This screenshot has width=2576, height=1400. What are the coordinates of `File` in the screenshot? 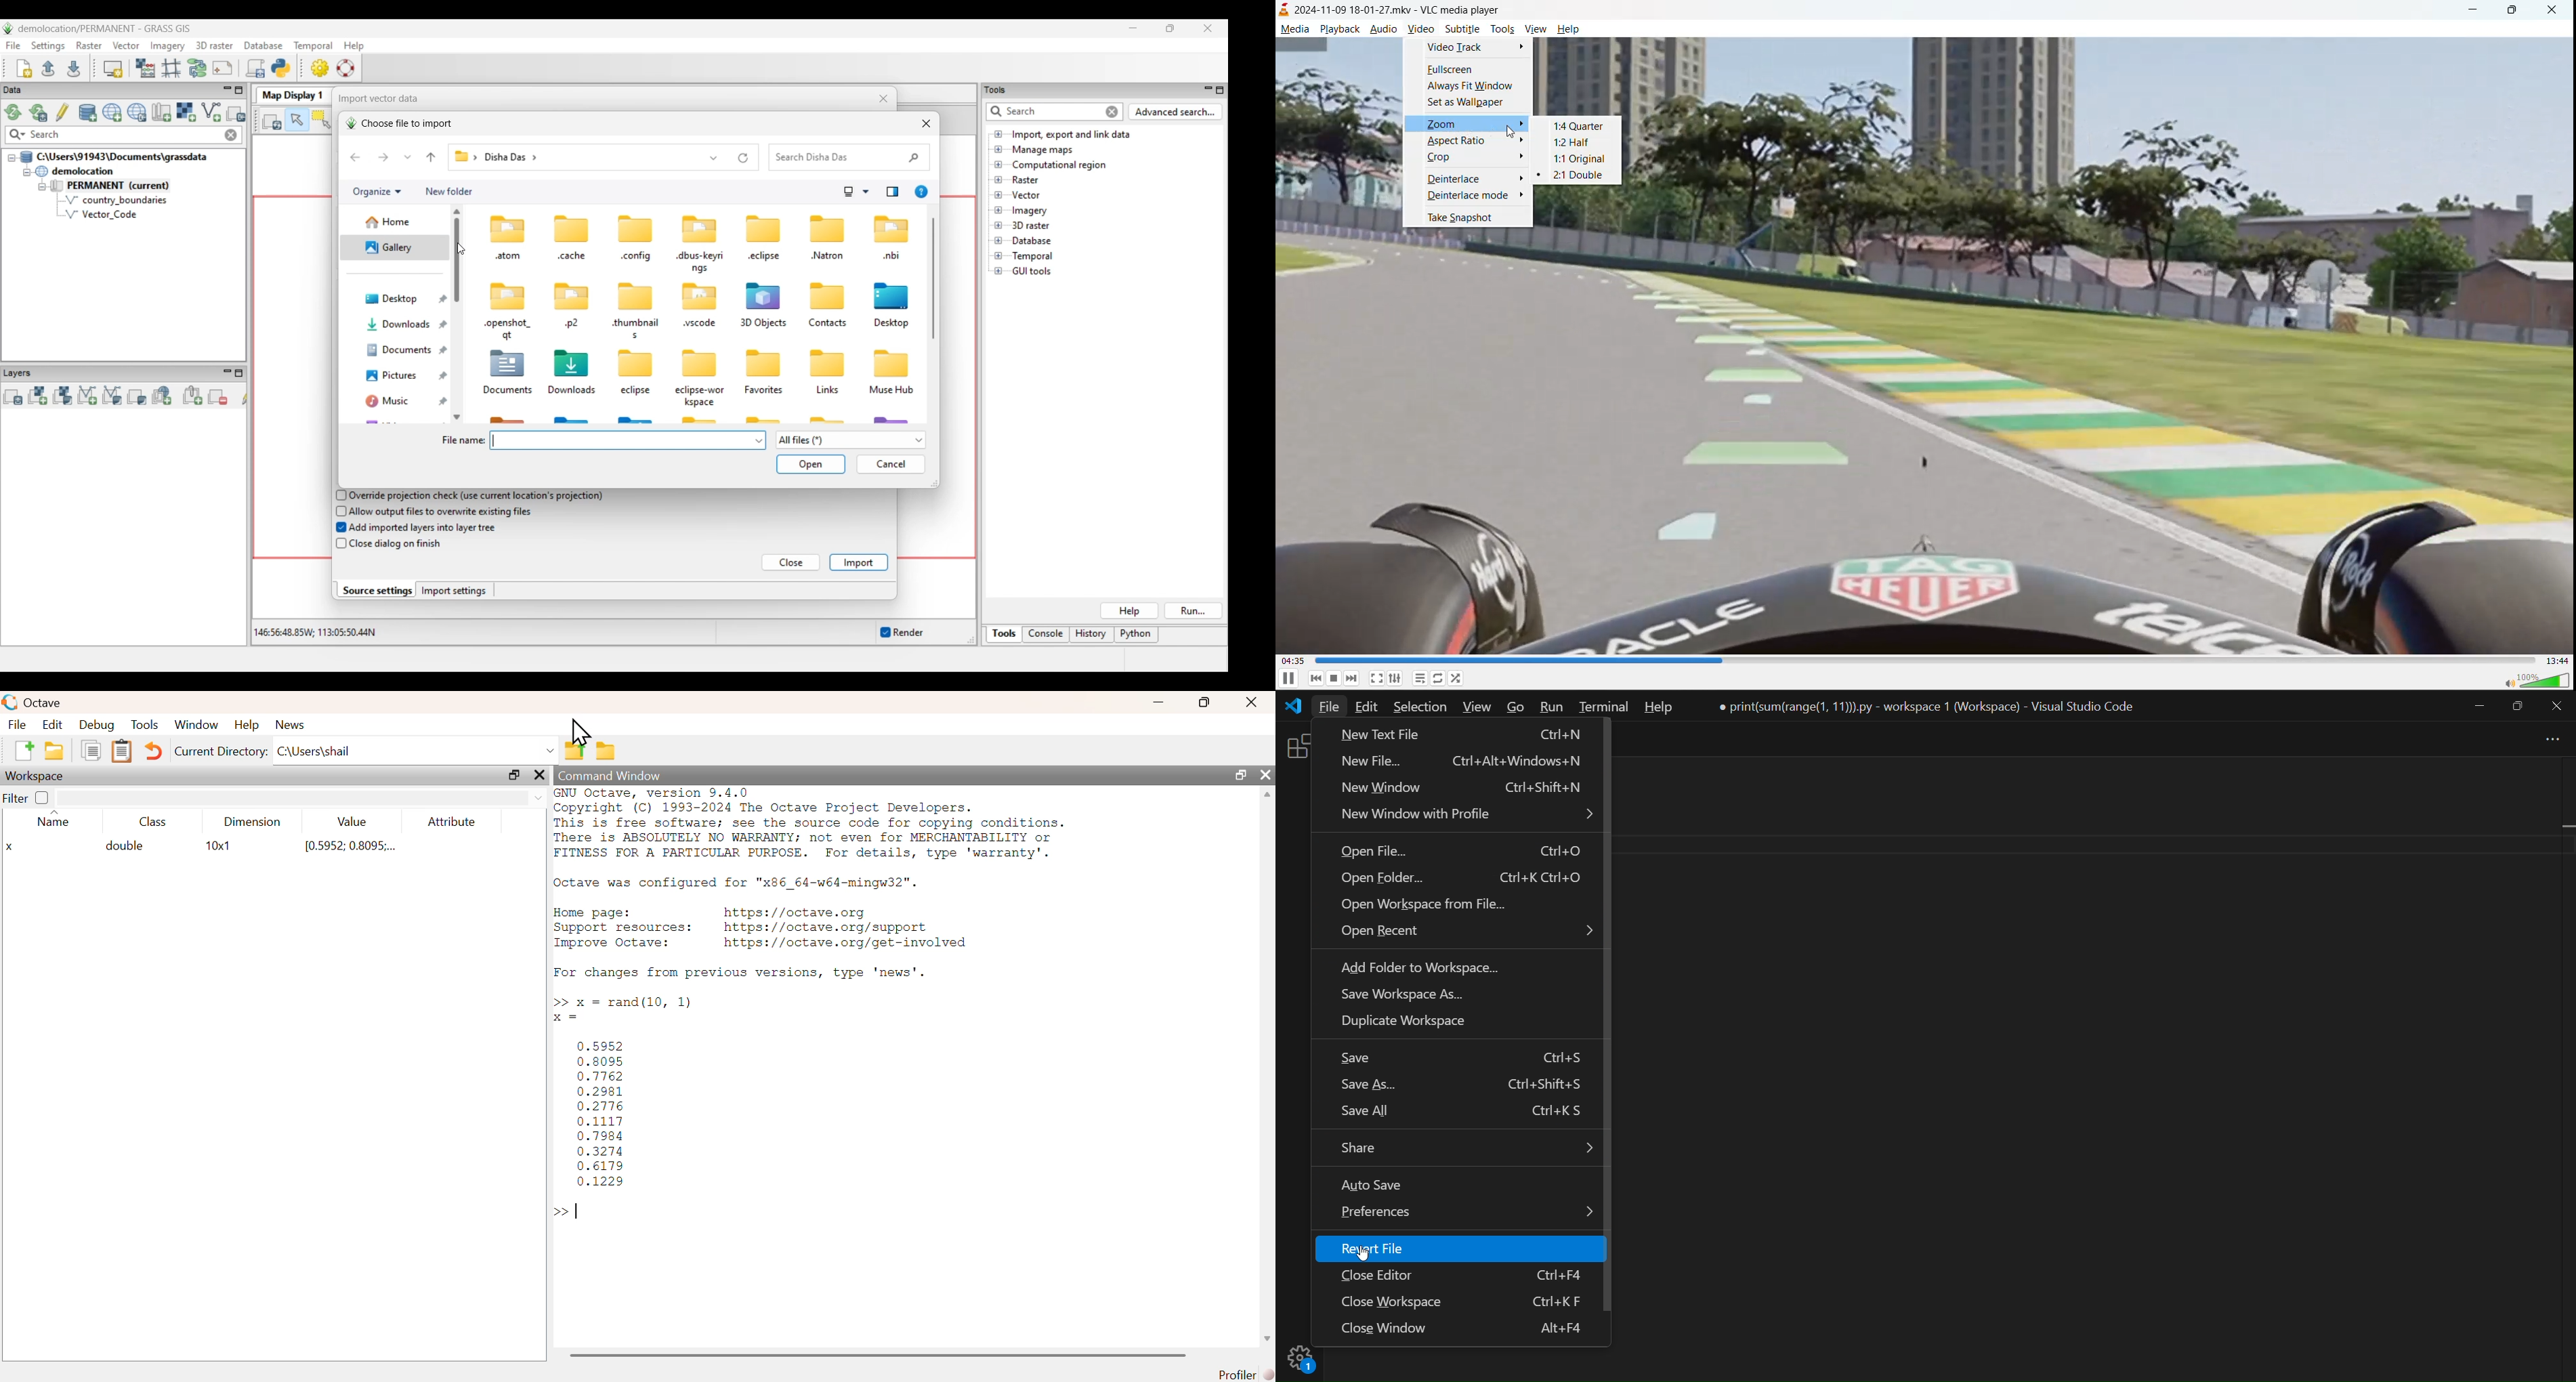 It's located at (1328, 707).